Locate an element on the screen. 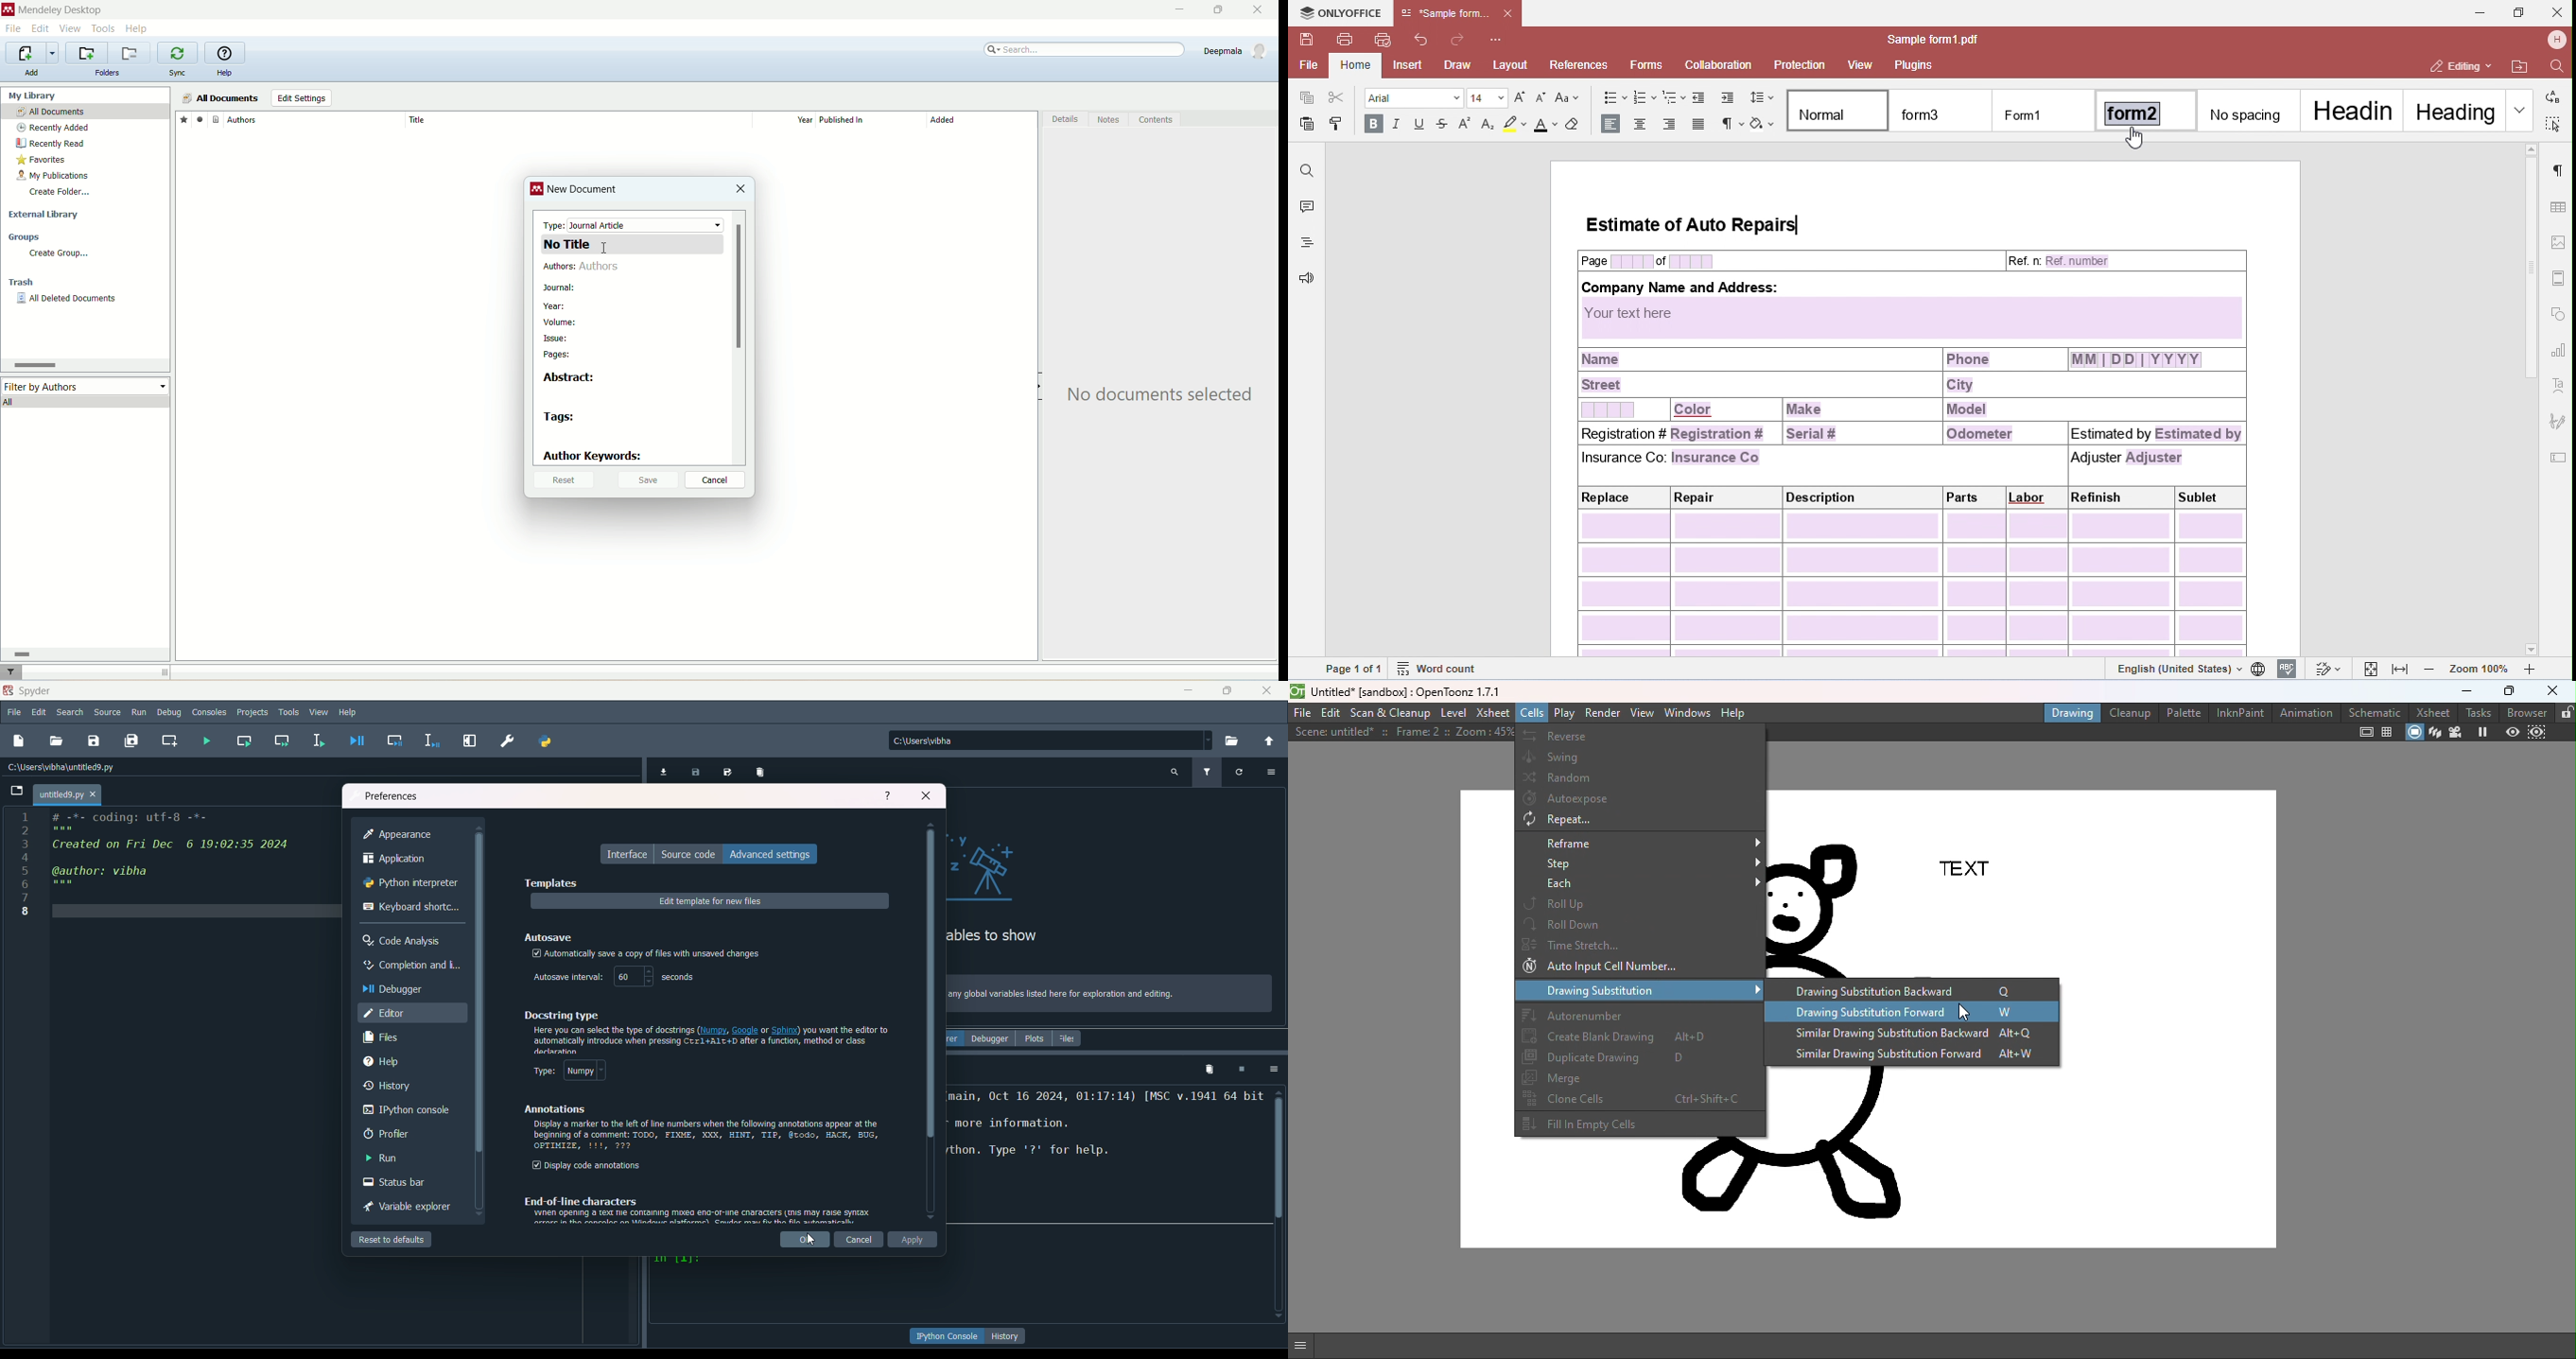 The height and width of the screenshot is (1372, 2576). apply is located at coordinates (916, 1241).